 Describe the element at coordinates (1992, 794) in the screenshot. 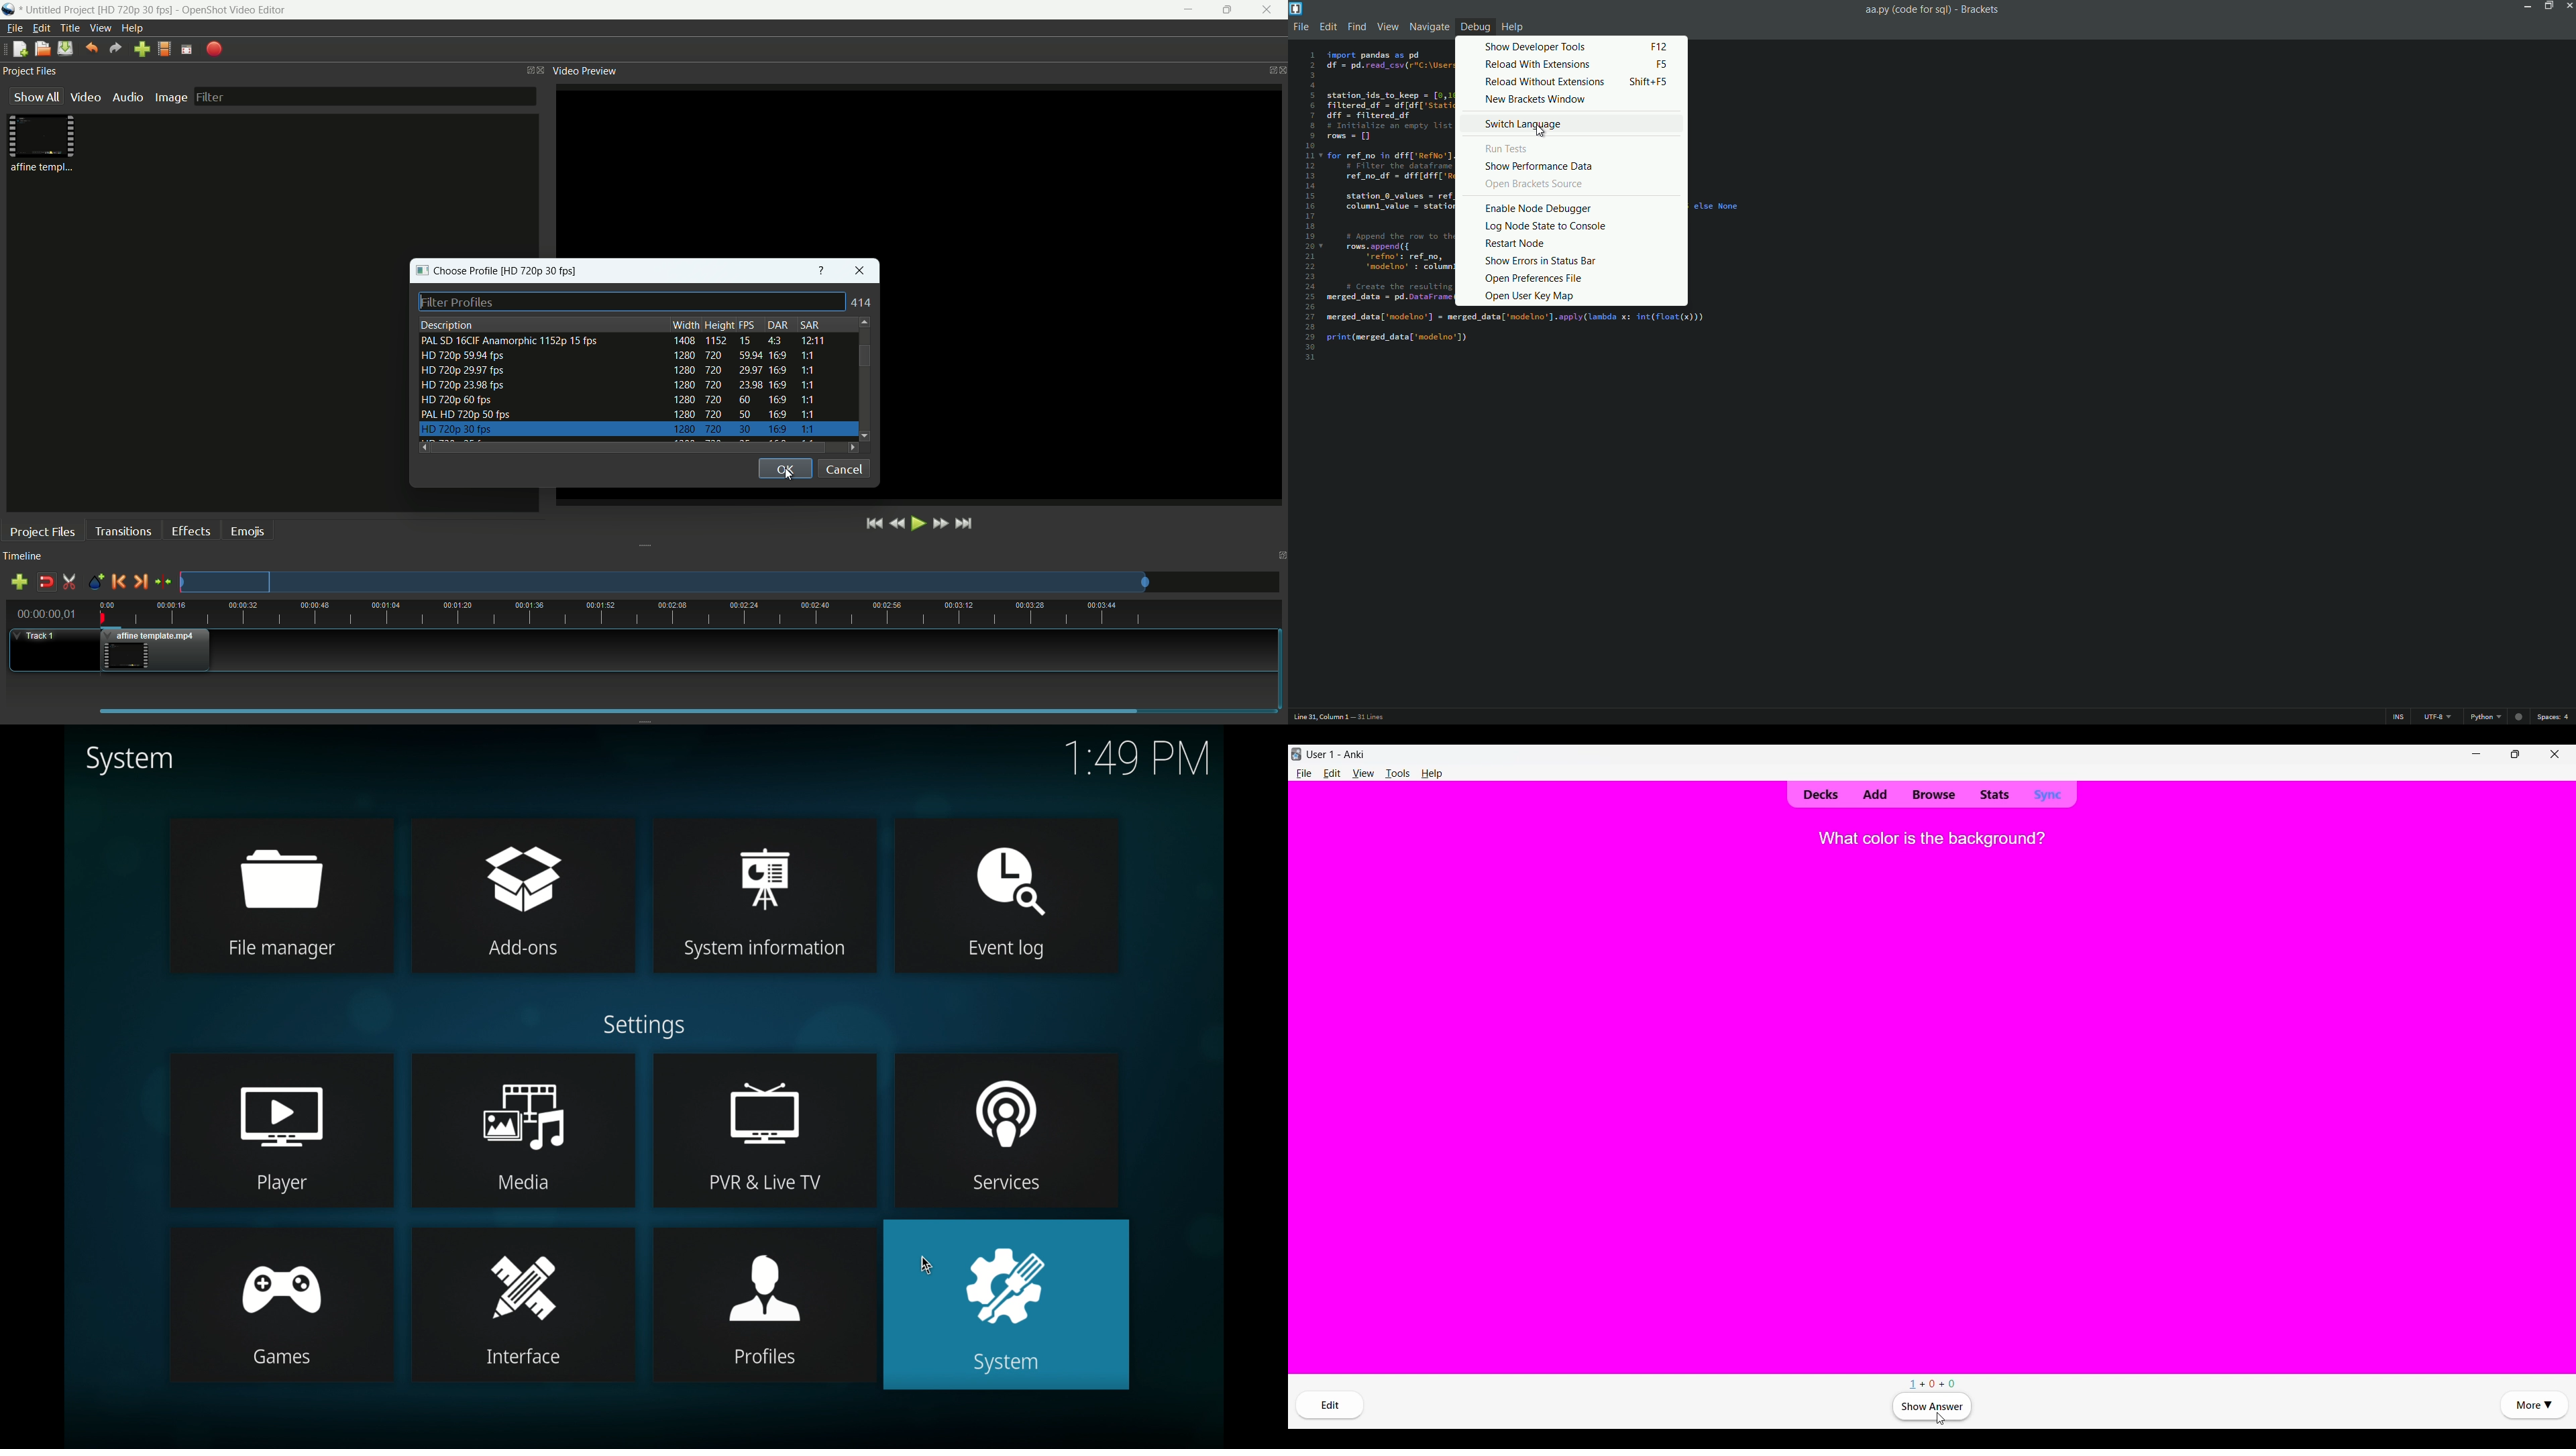

I see `Stats` at that location.